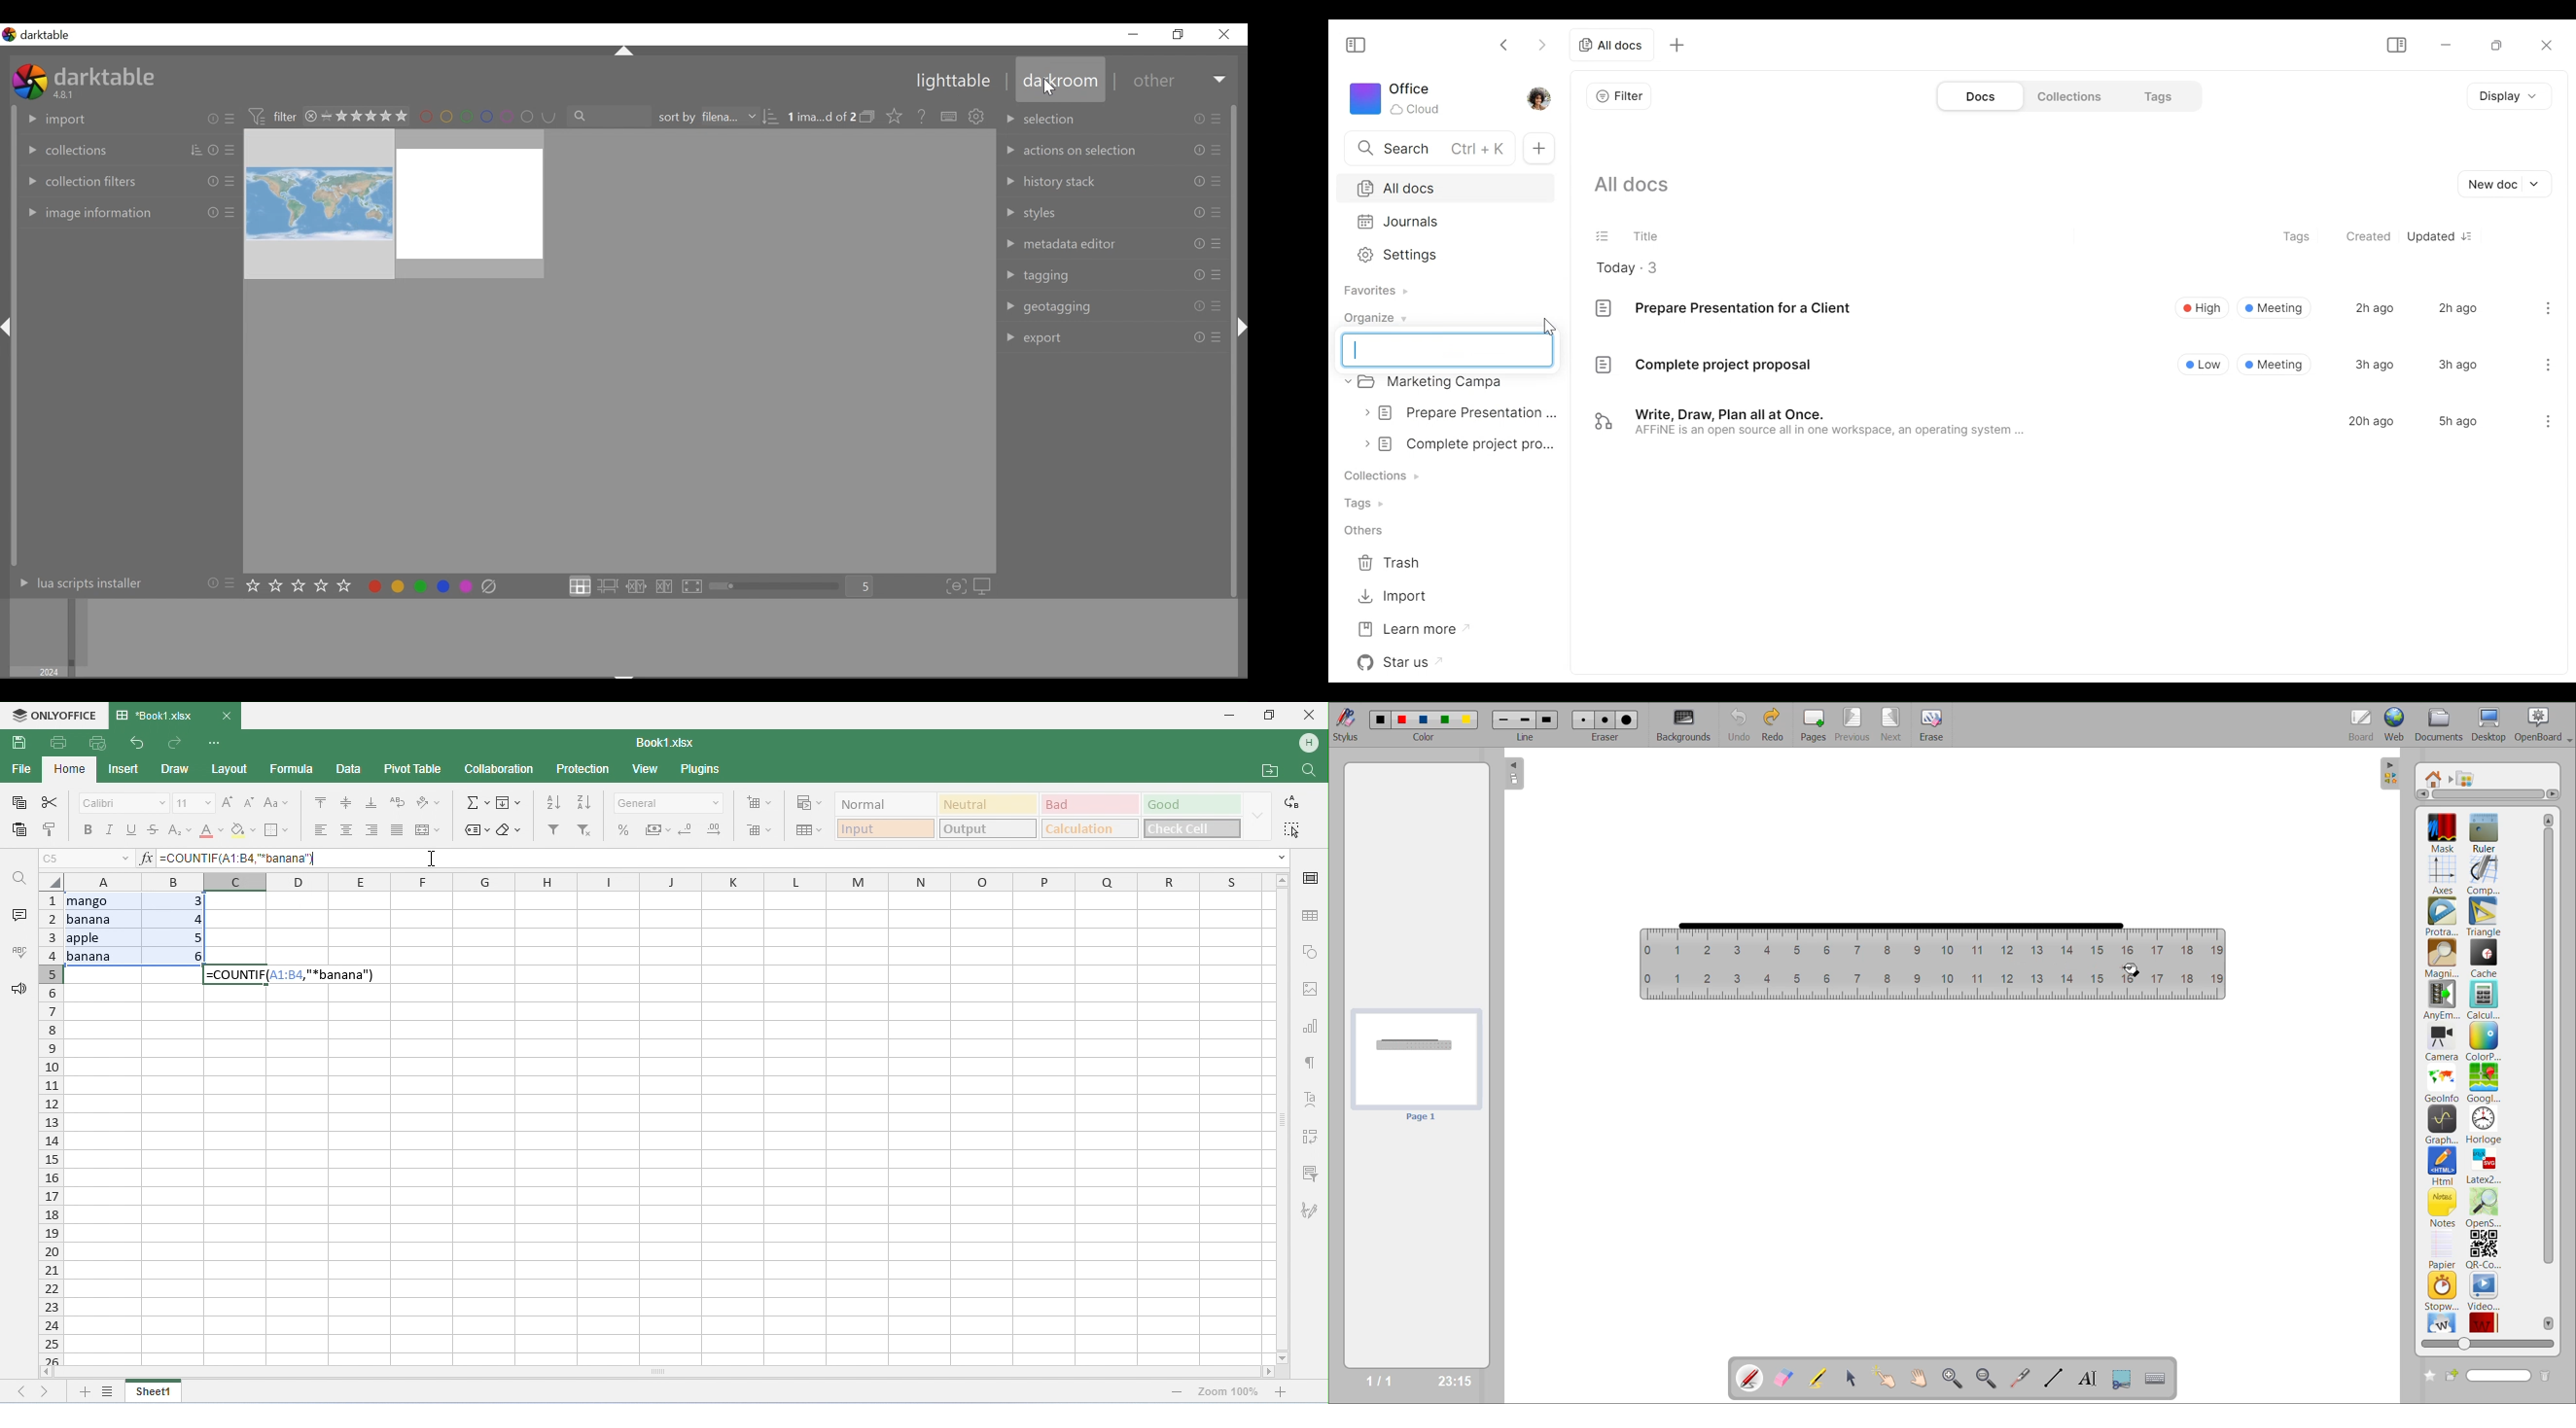 The height and width of the screenshot is (1428, 2576). I want to click on underline, so click(129, 829).